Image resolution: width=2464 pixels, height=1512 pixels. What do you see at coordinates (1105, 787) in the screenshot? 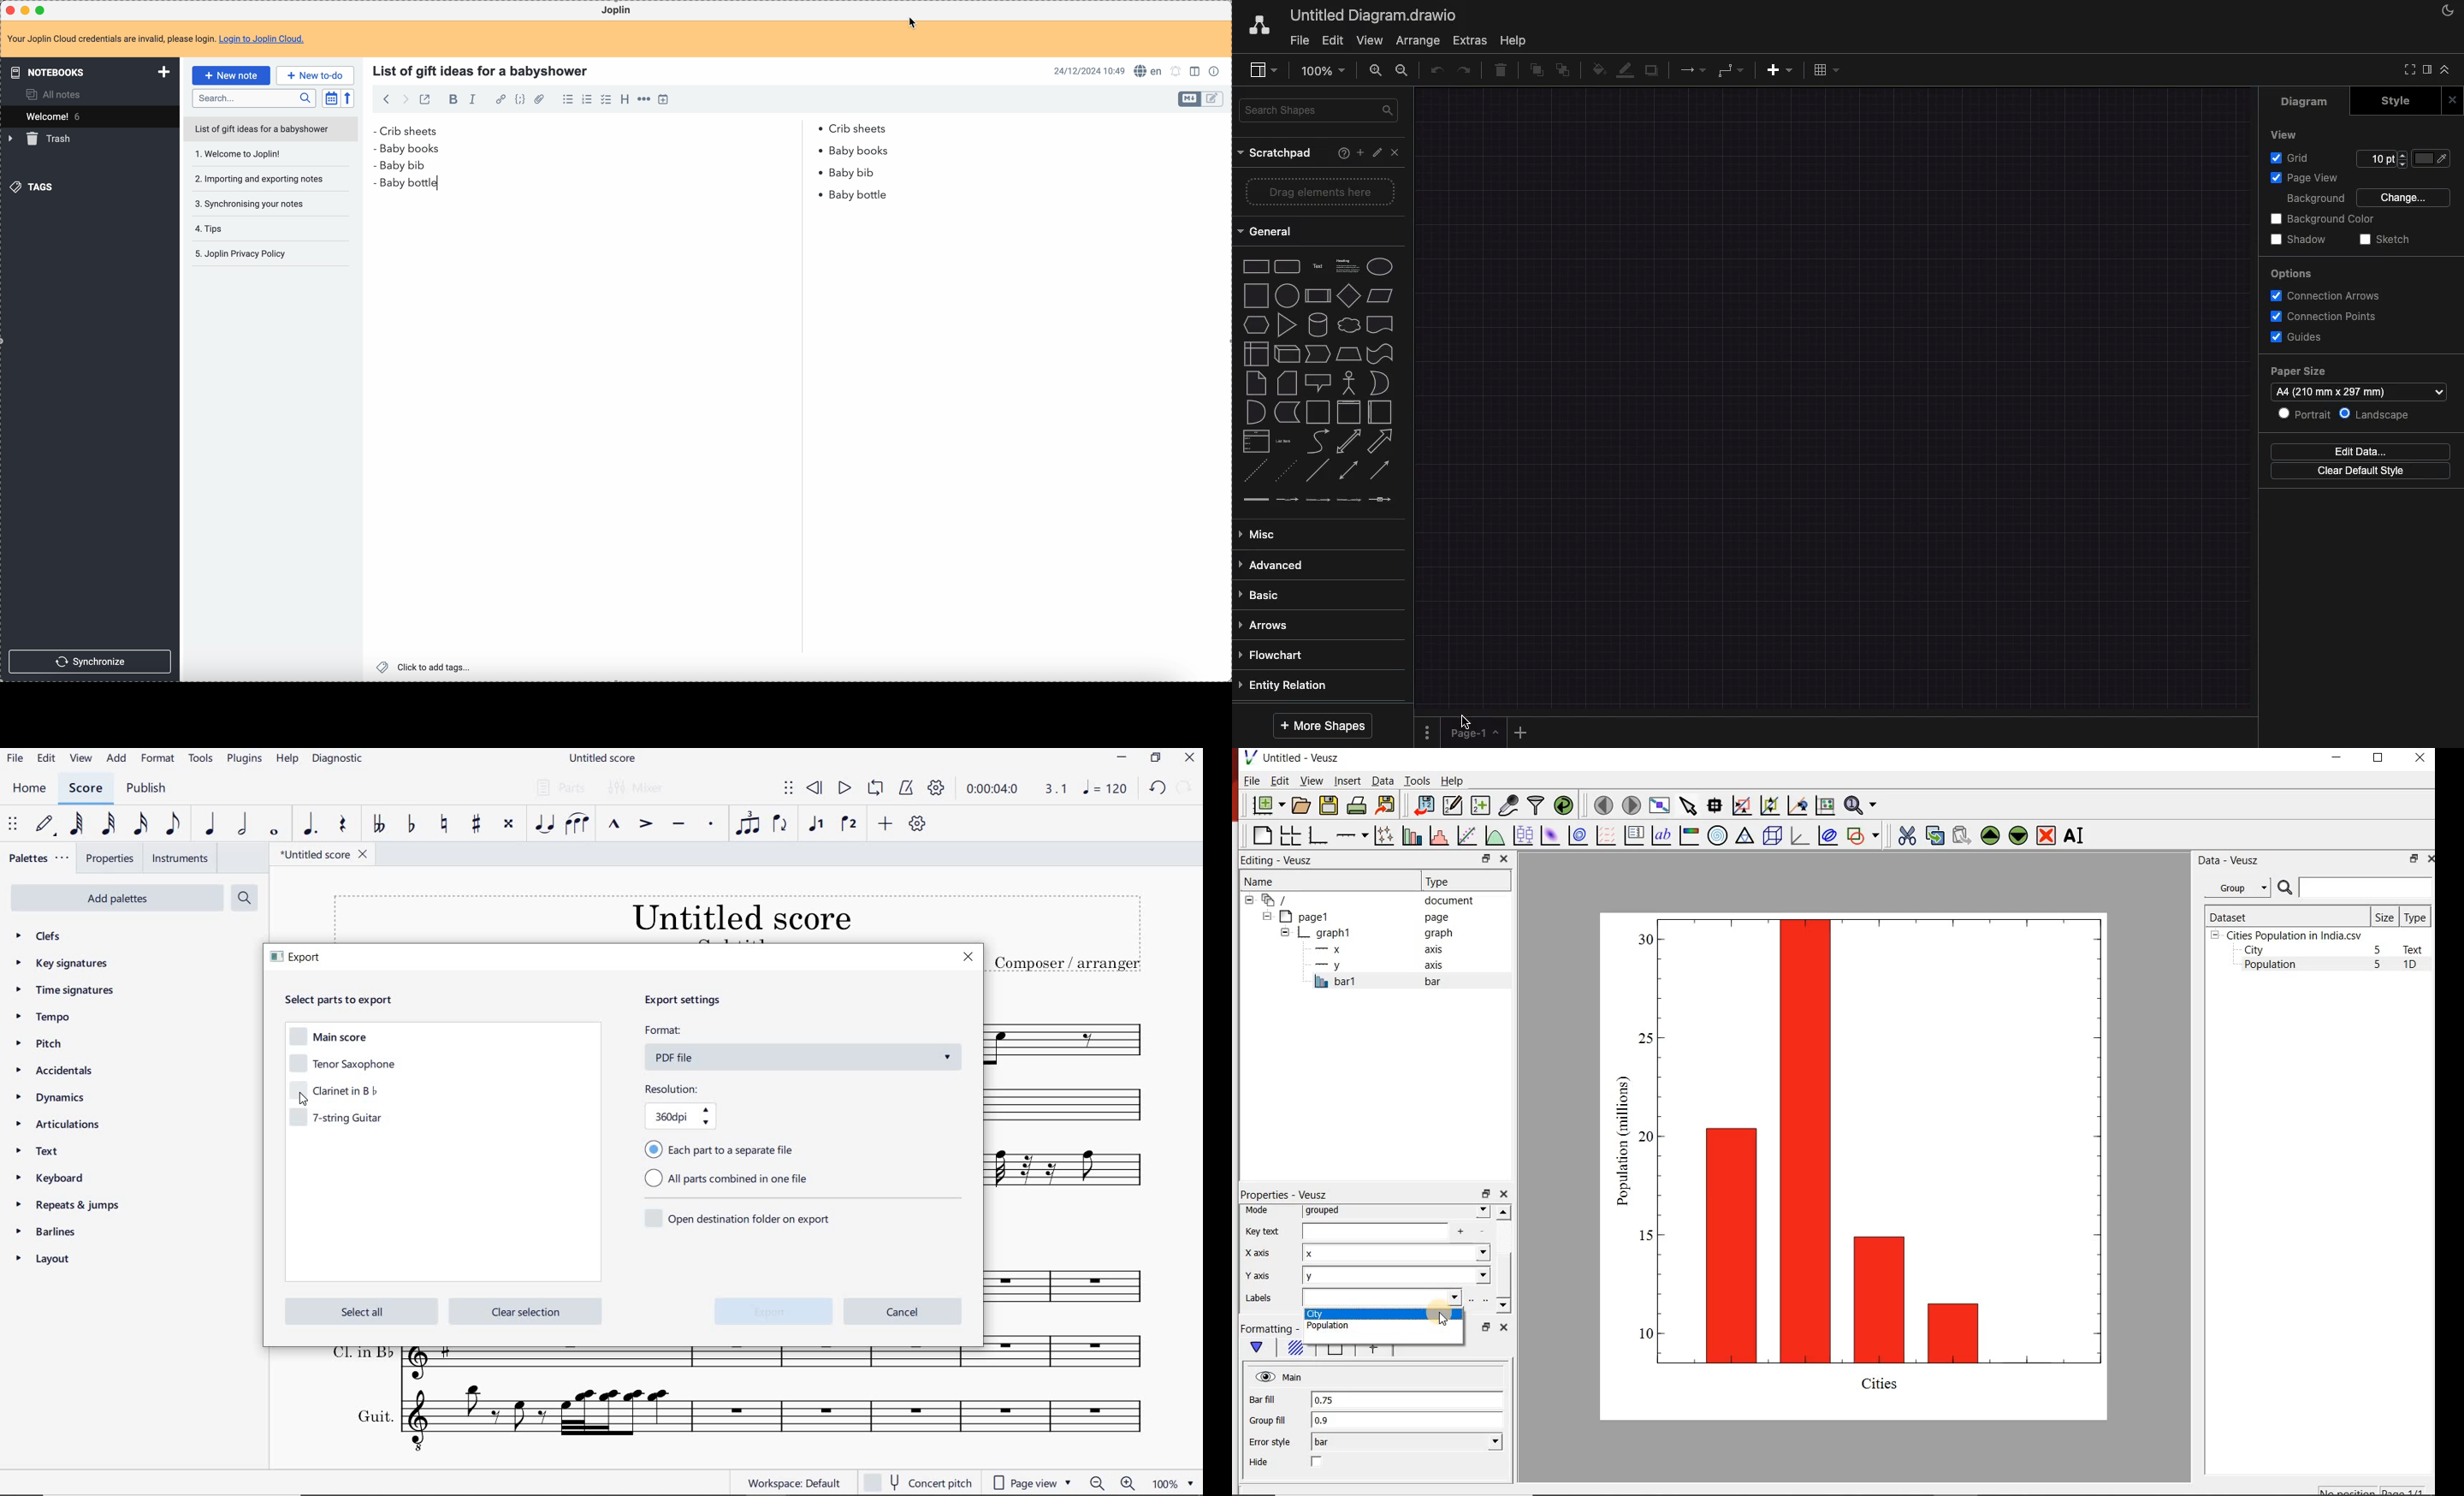
I see `NOTE` at bounding box center [1105, 787].